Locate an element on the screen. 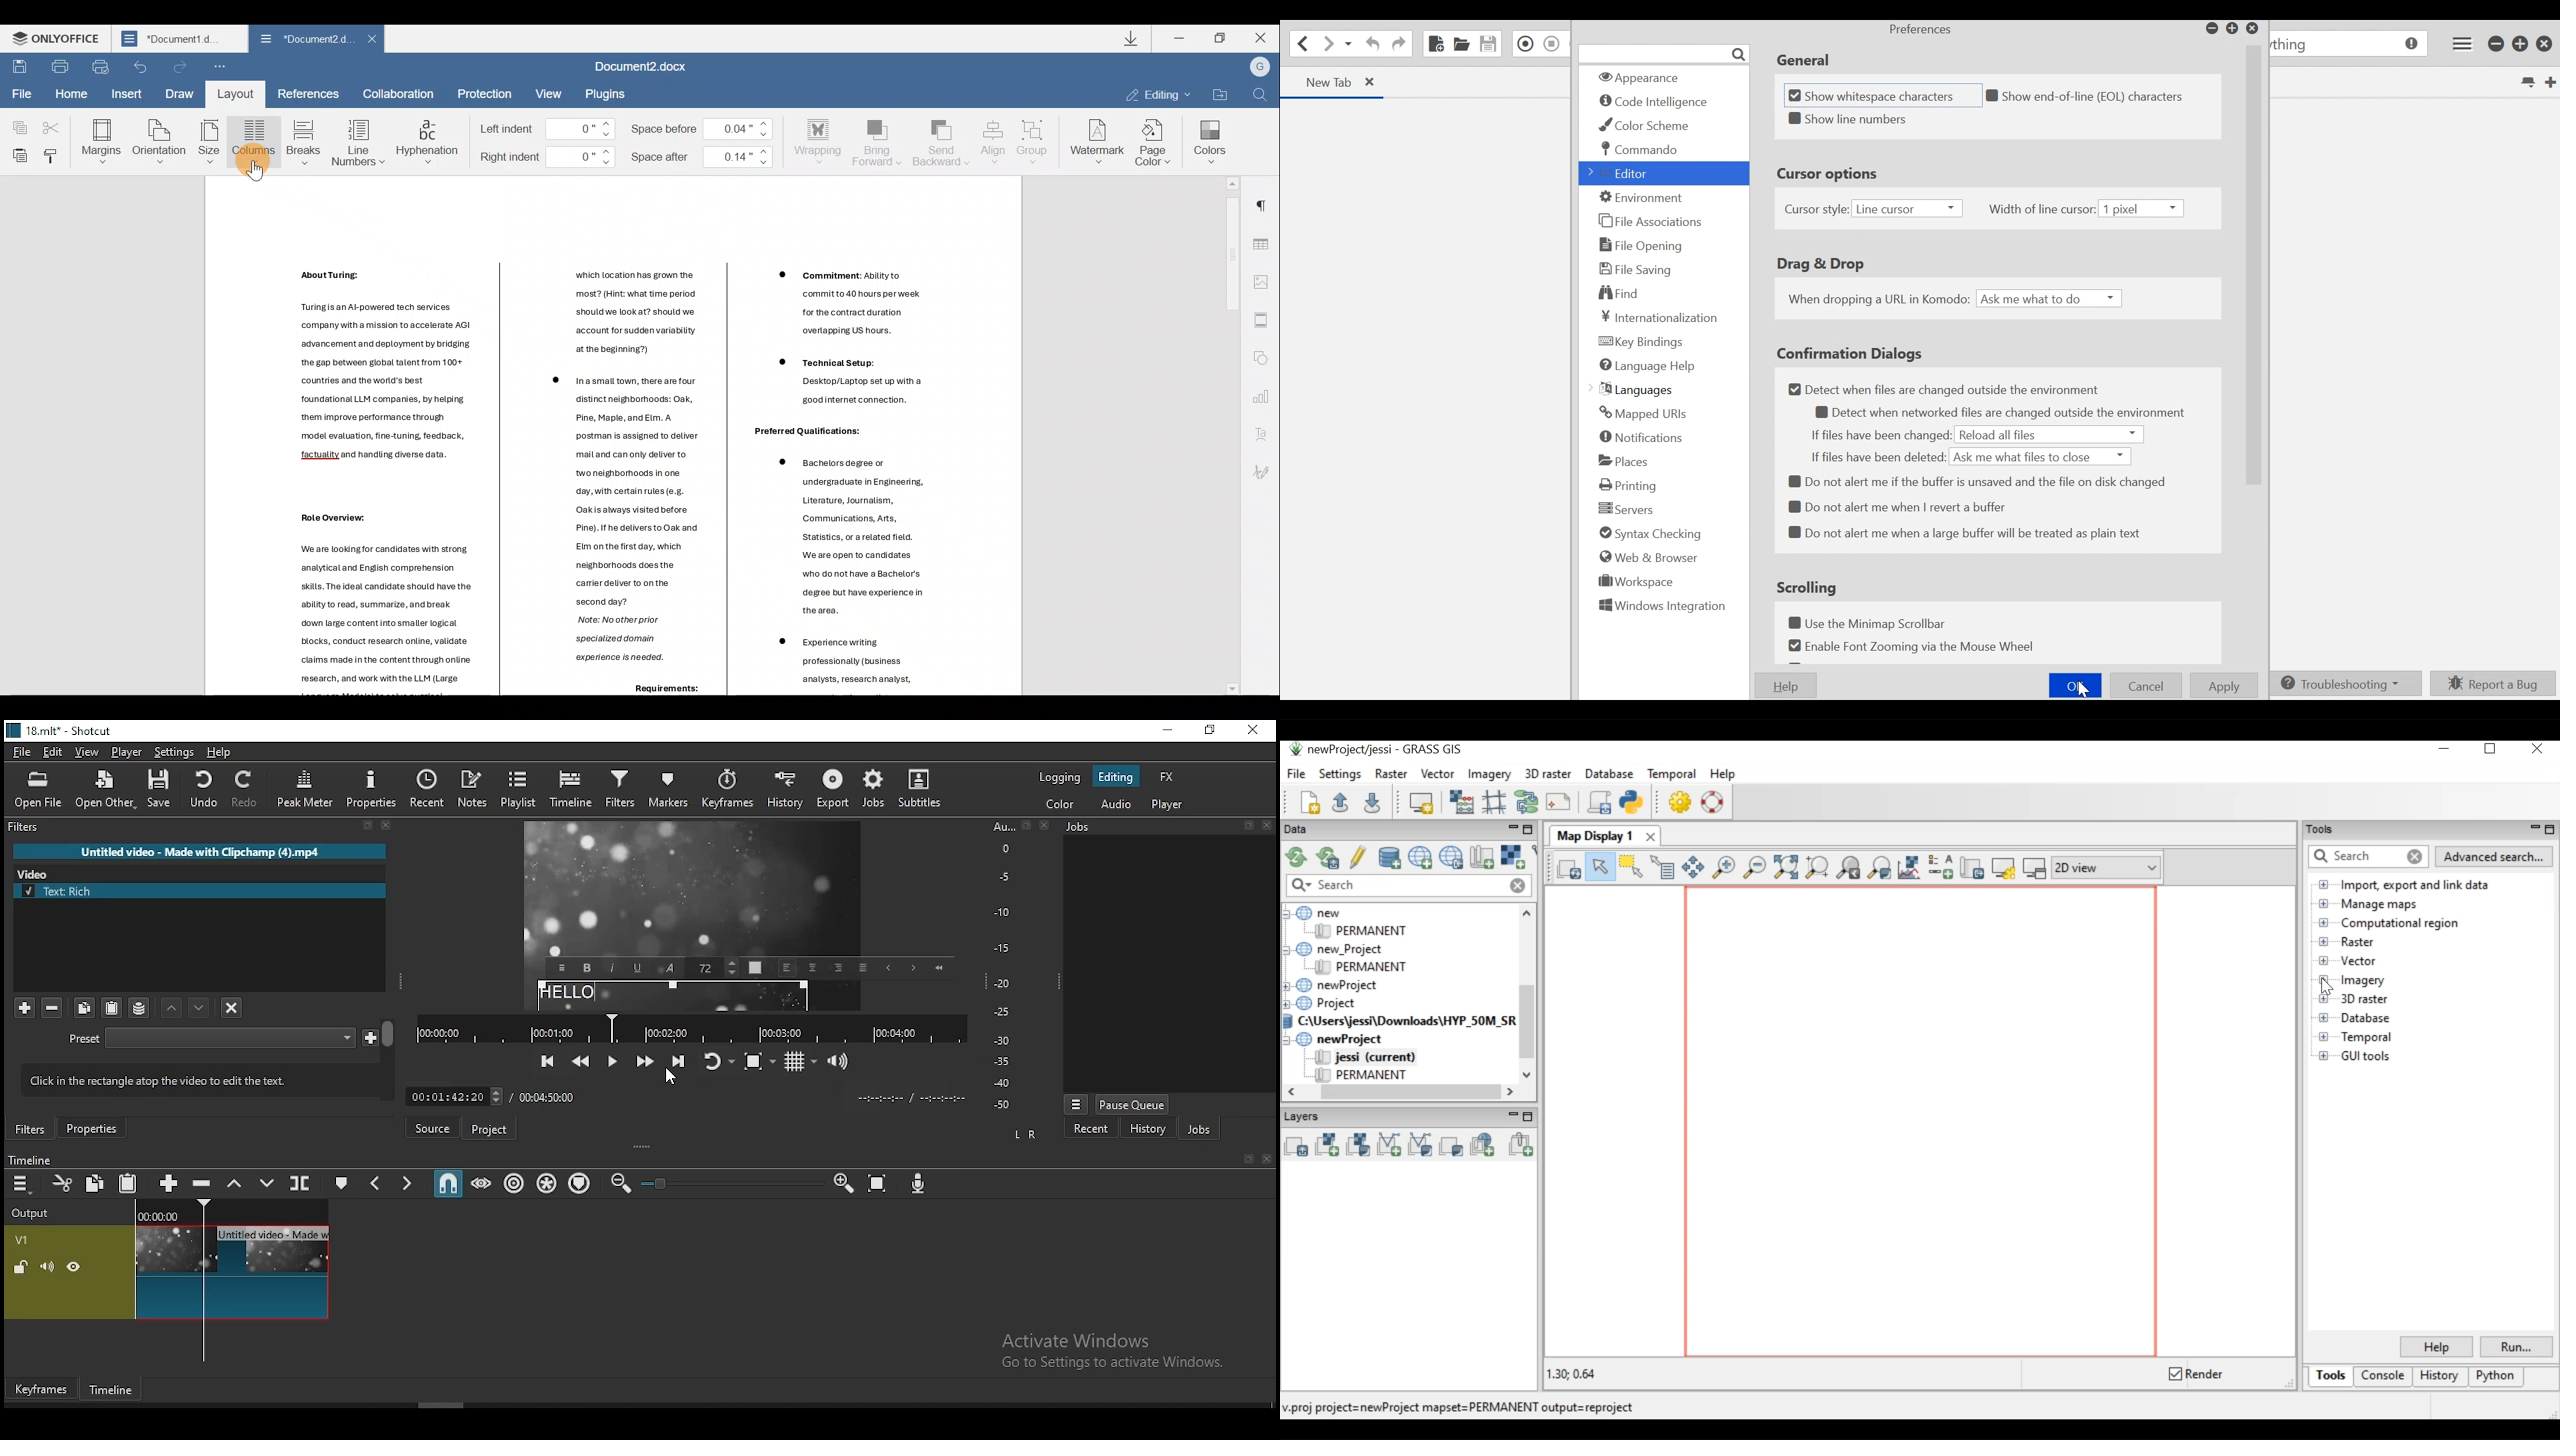 The height and width of the screenshot is (1456, 2576). copy is located at coordinates (95, 1182).